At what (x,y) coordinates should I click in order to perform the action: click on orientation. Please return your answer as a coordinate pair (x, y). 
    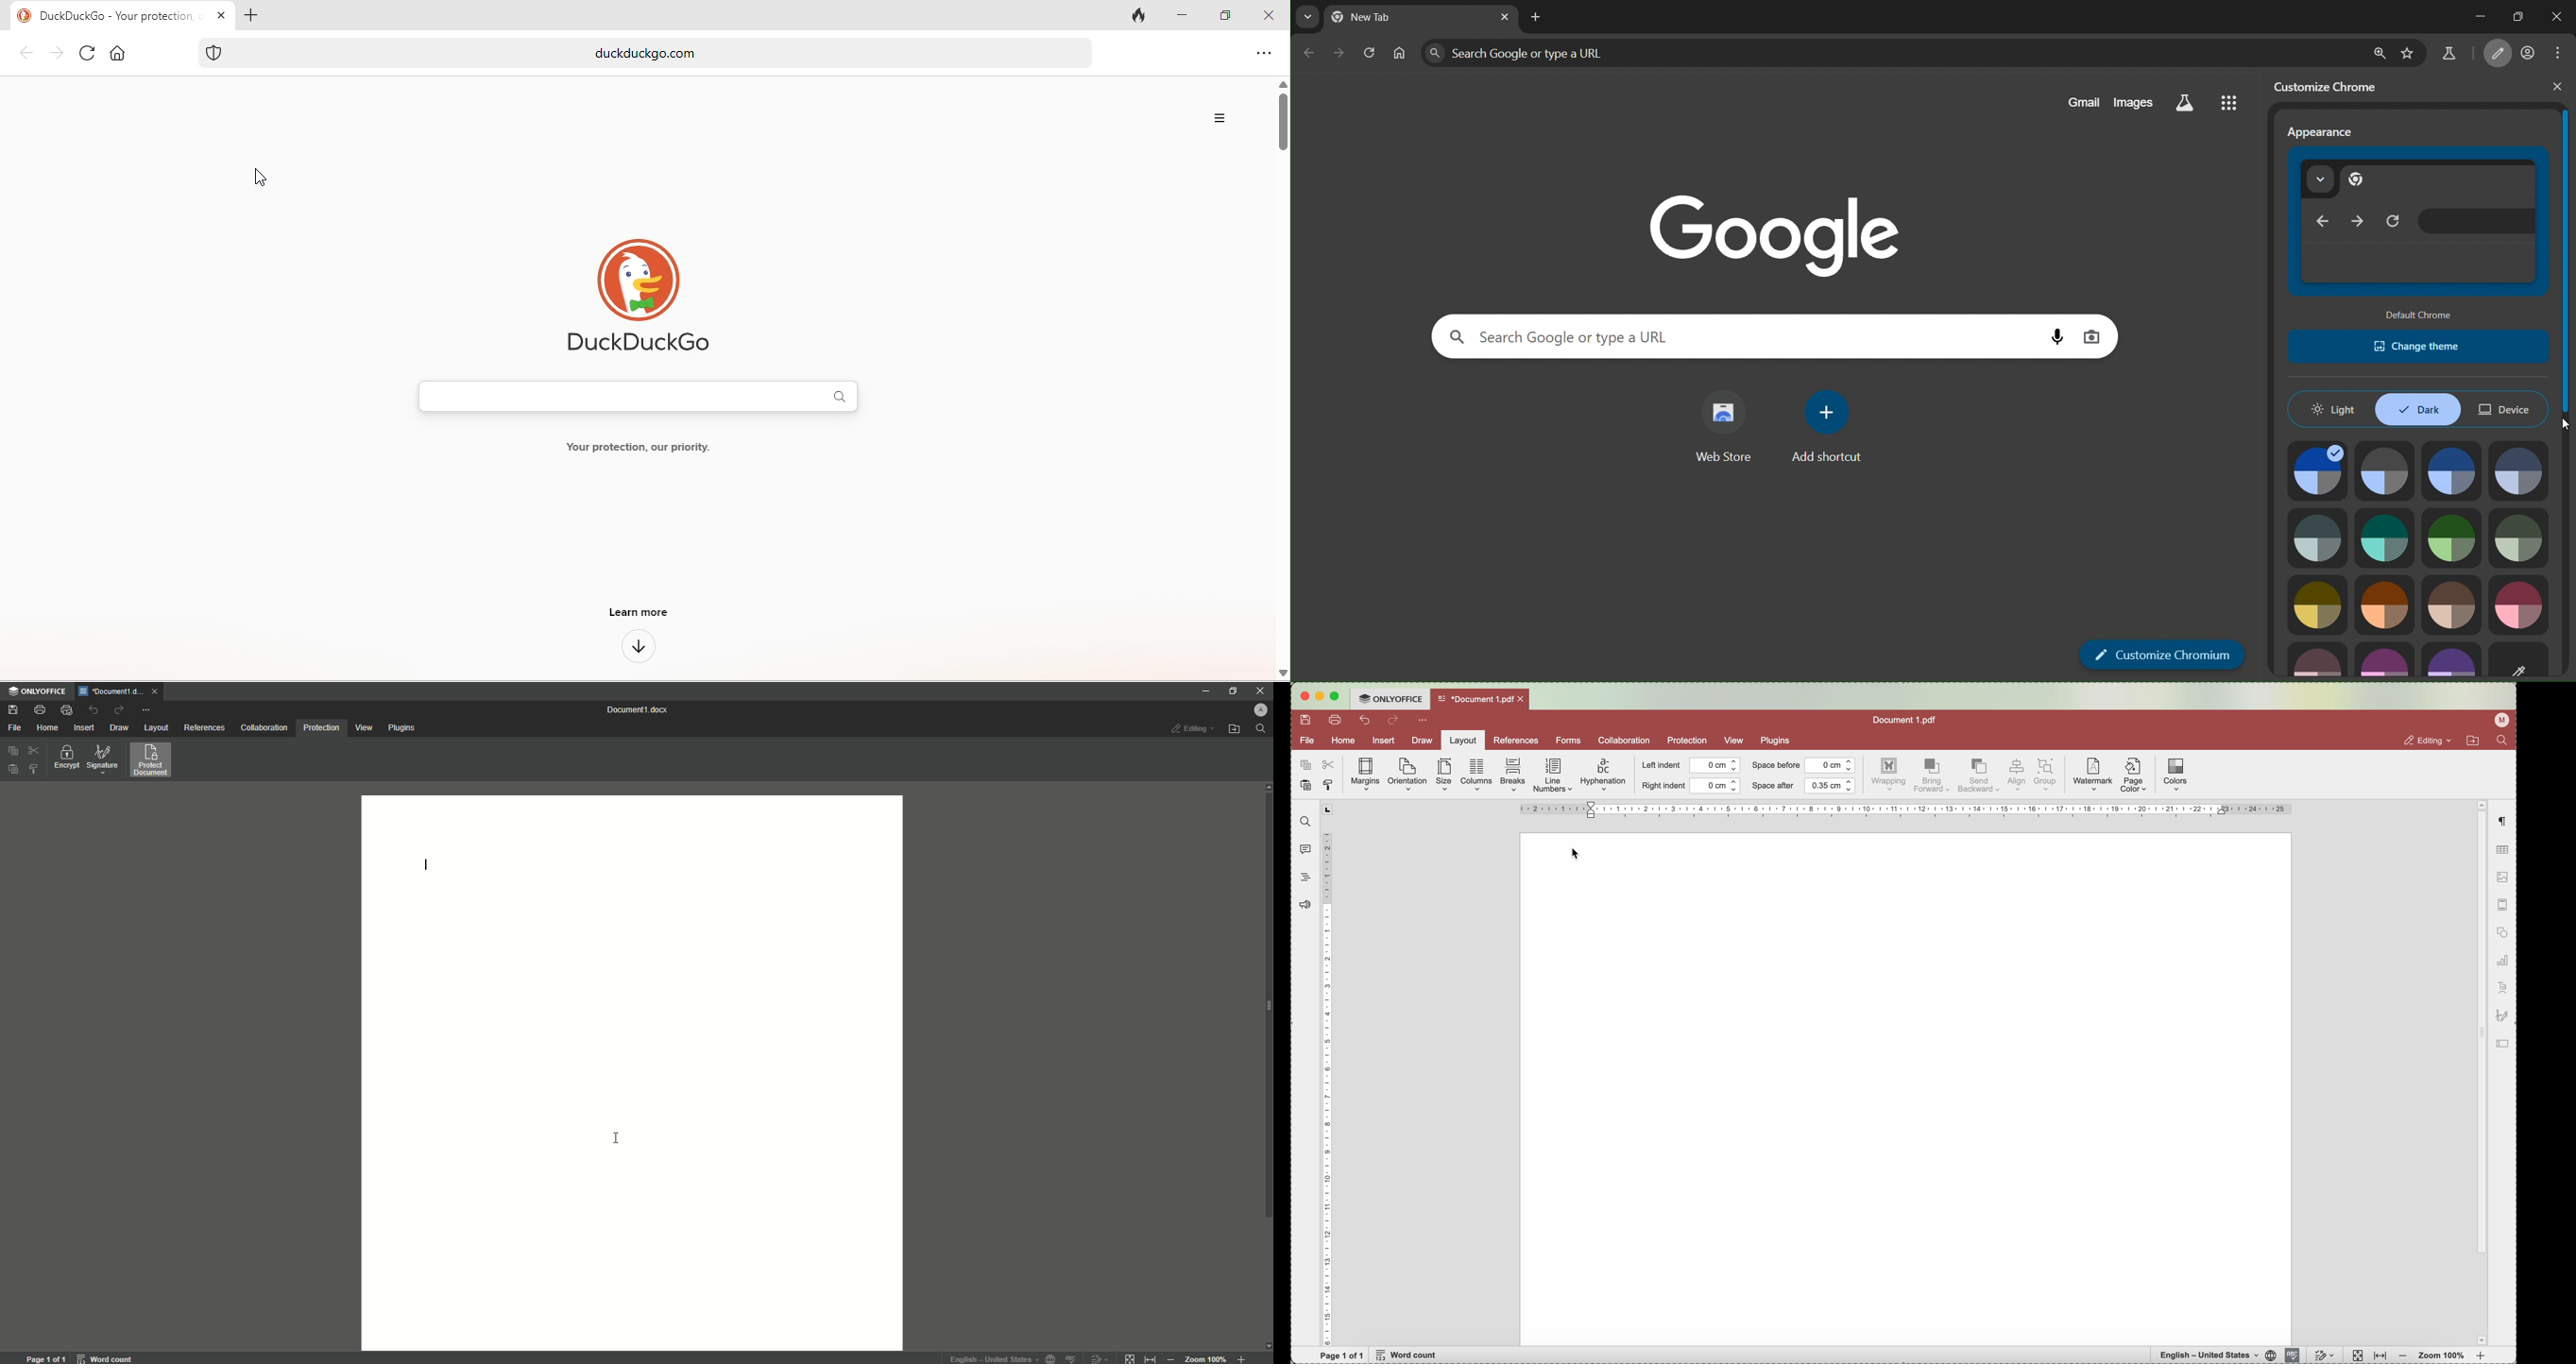
    Looking at the image, I should click on (1408, 773).